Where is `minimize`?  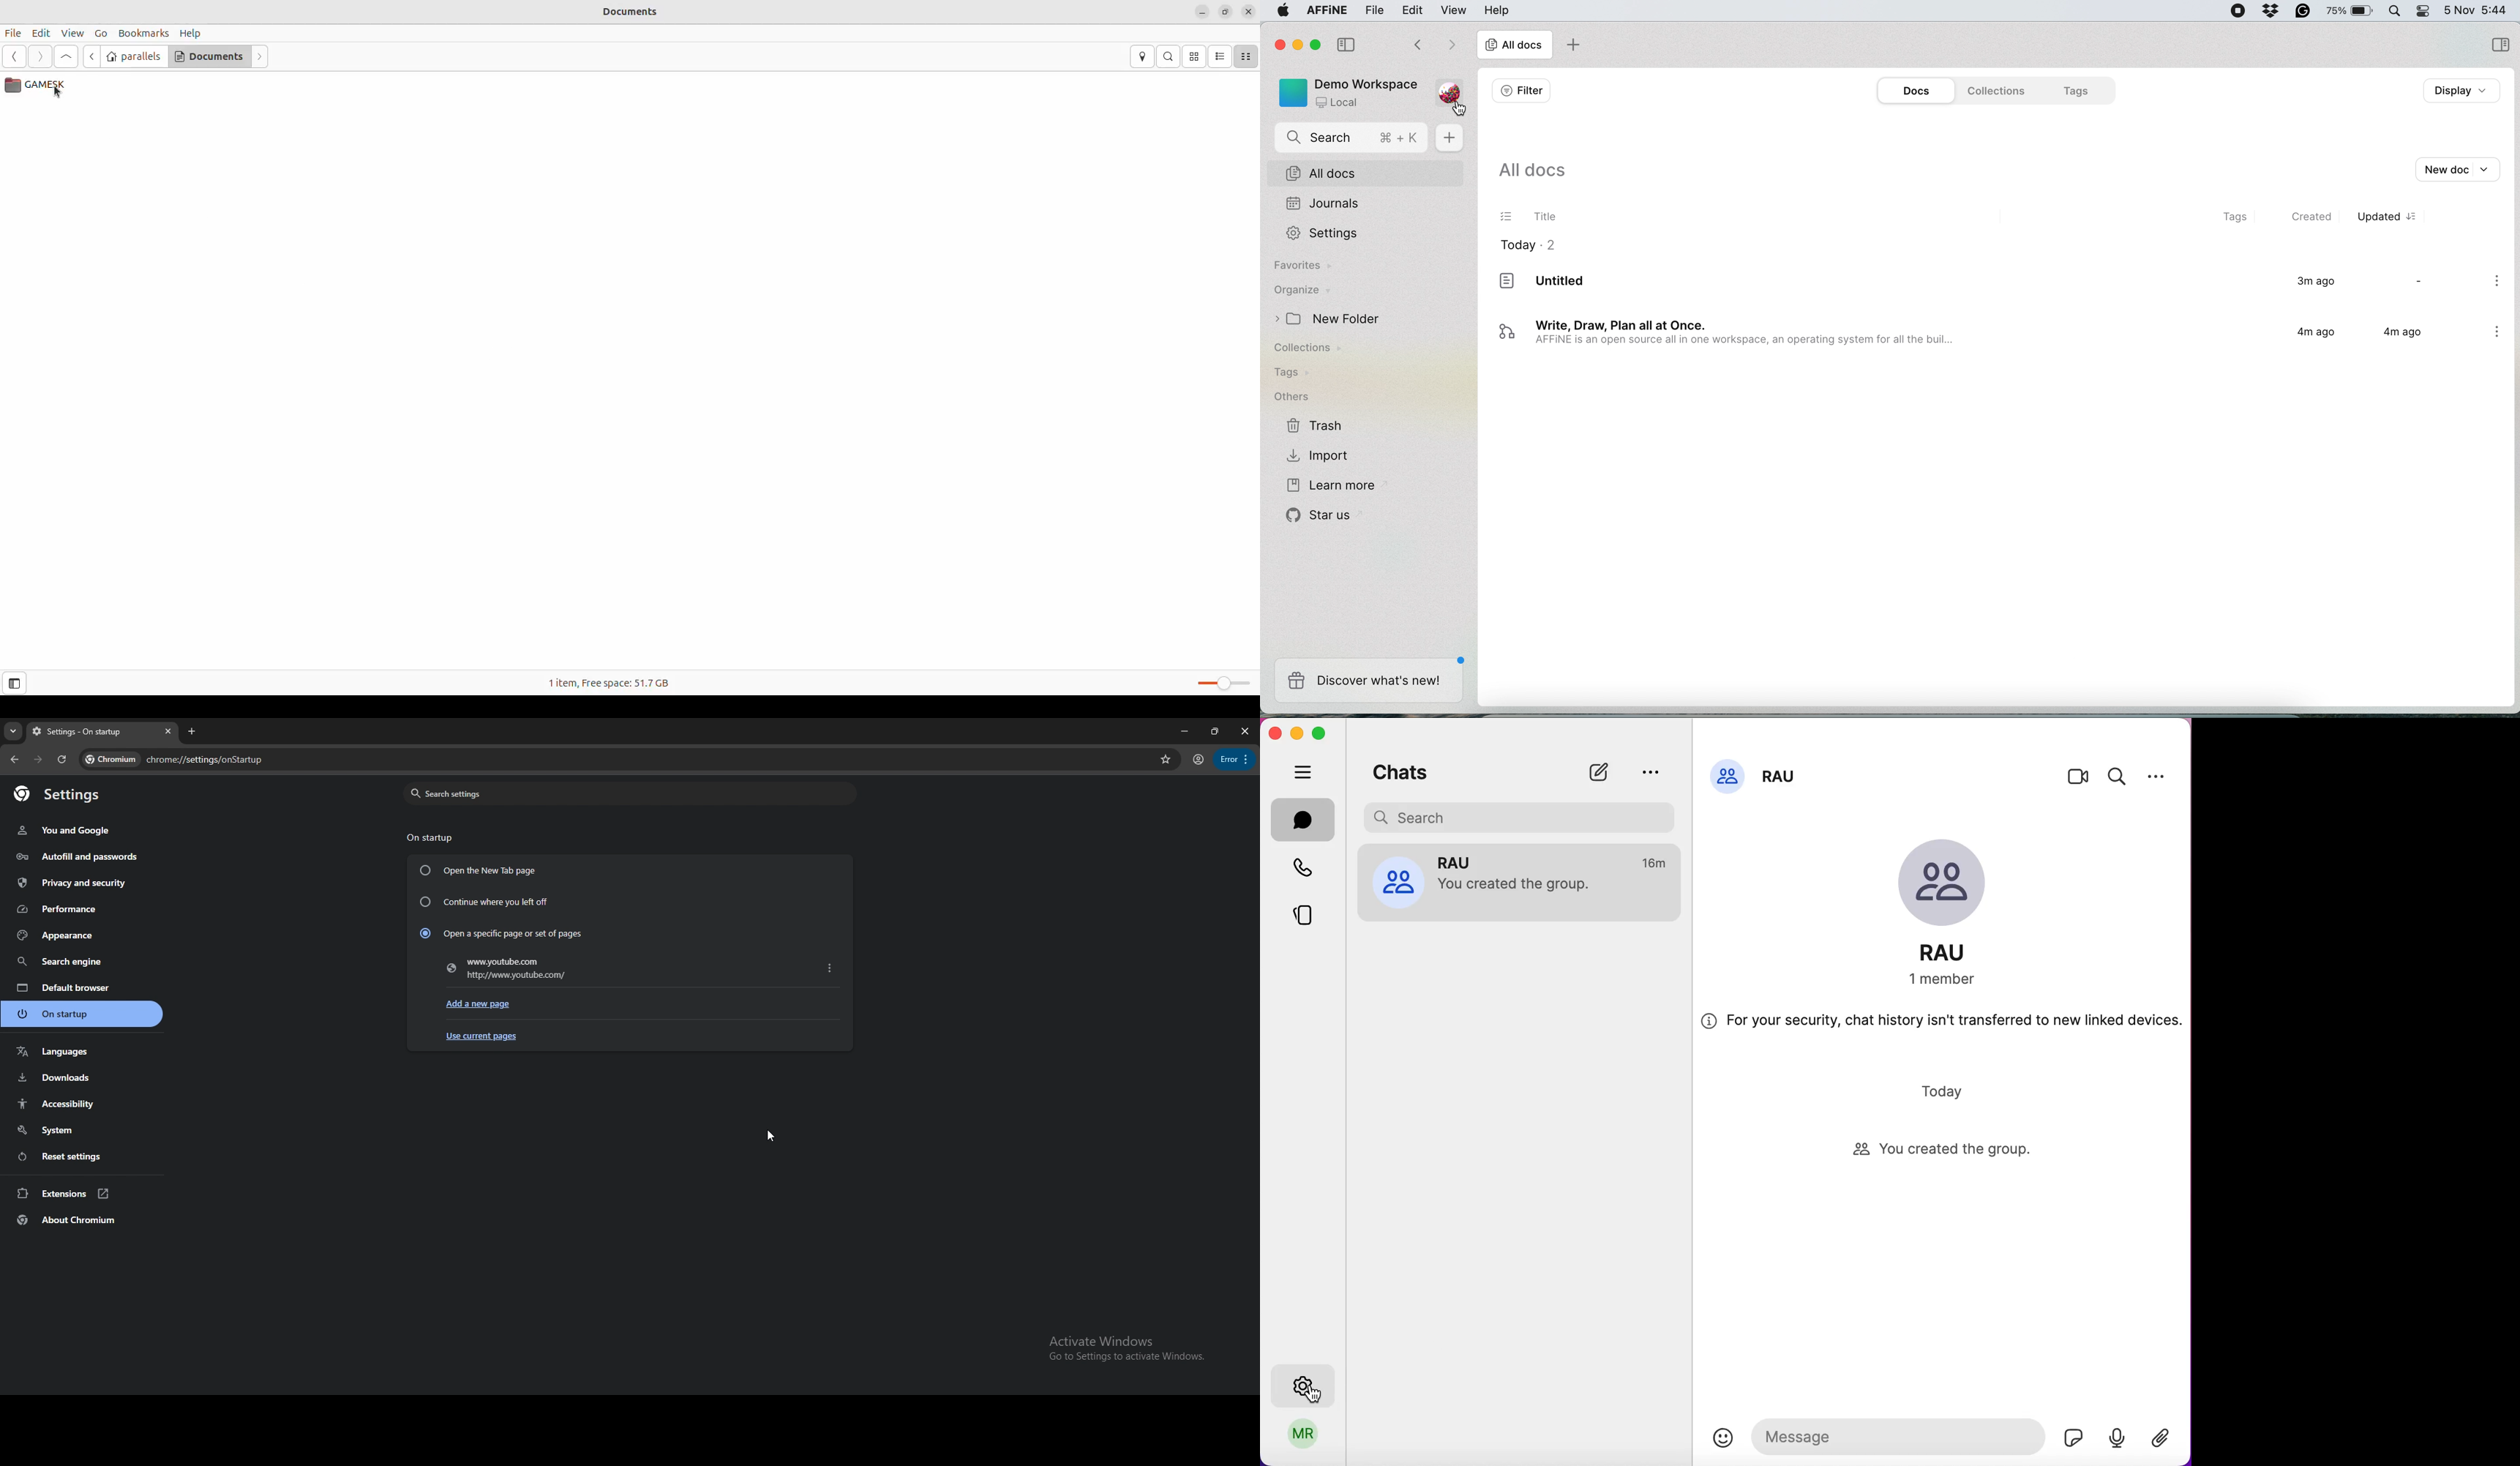
minimize is located at coordinates (1181, 731).